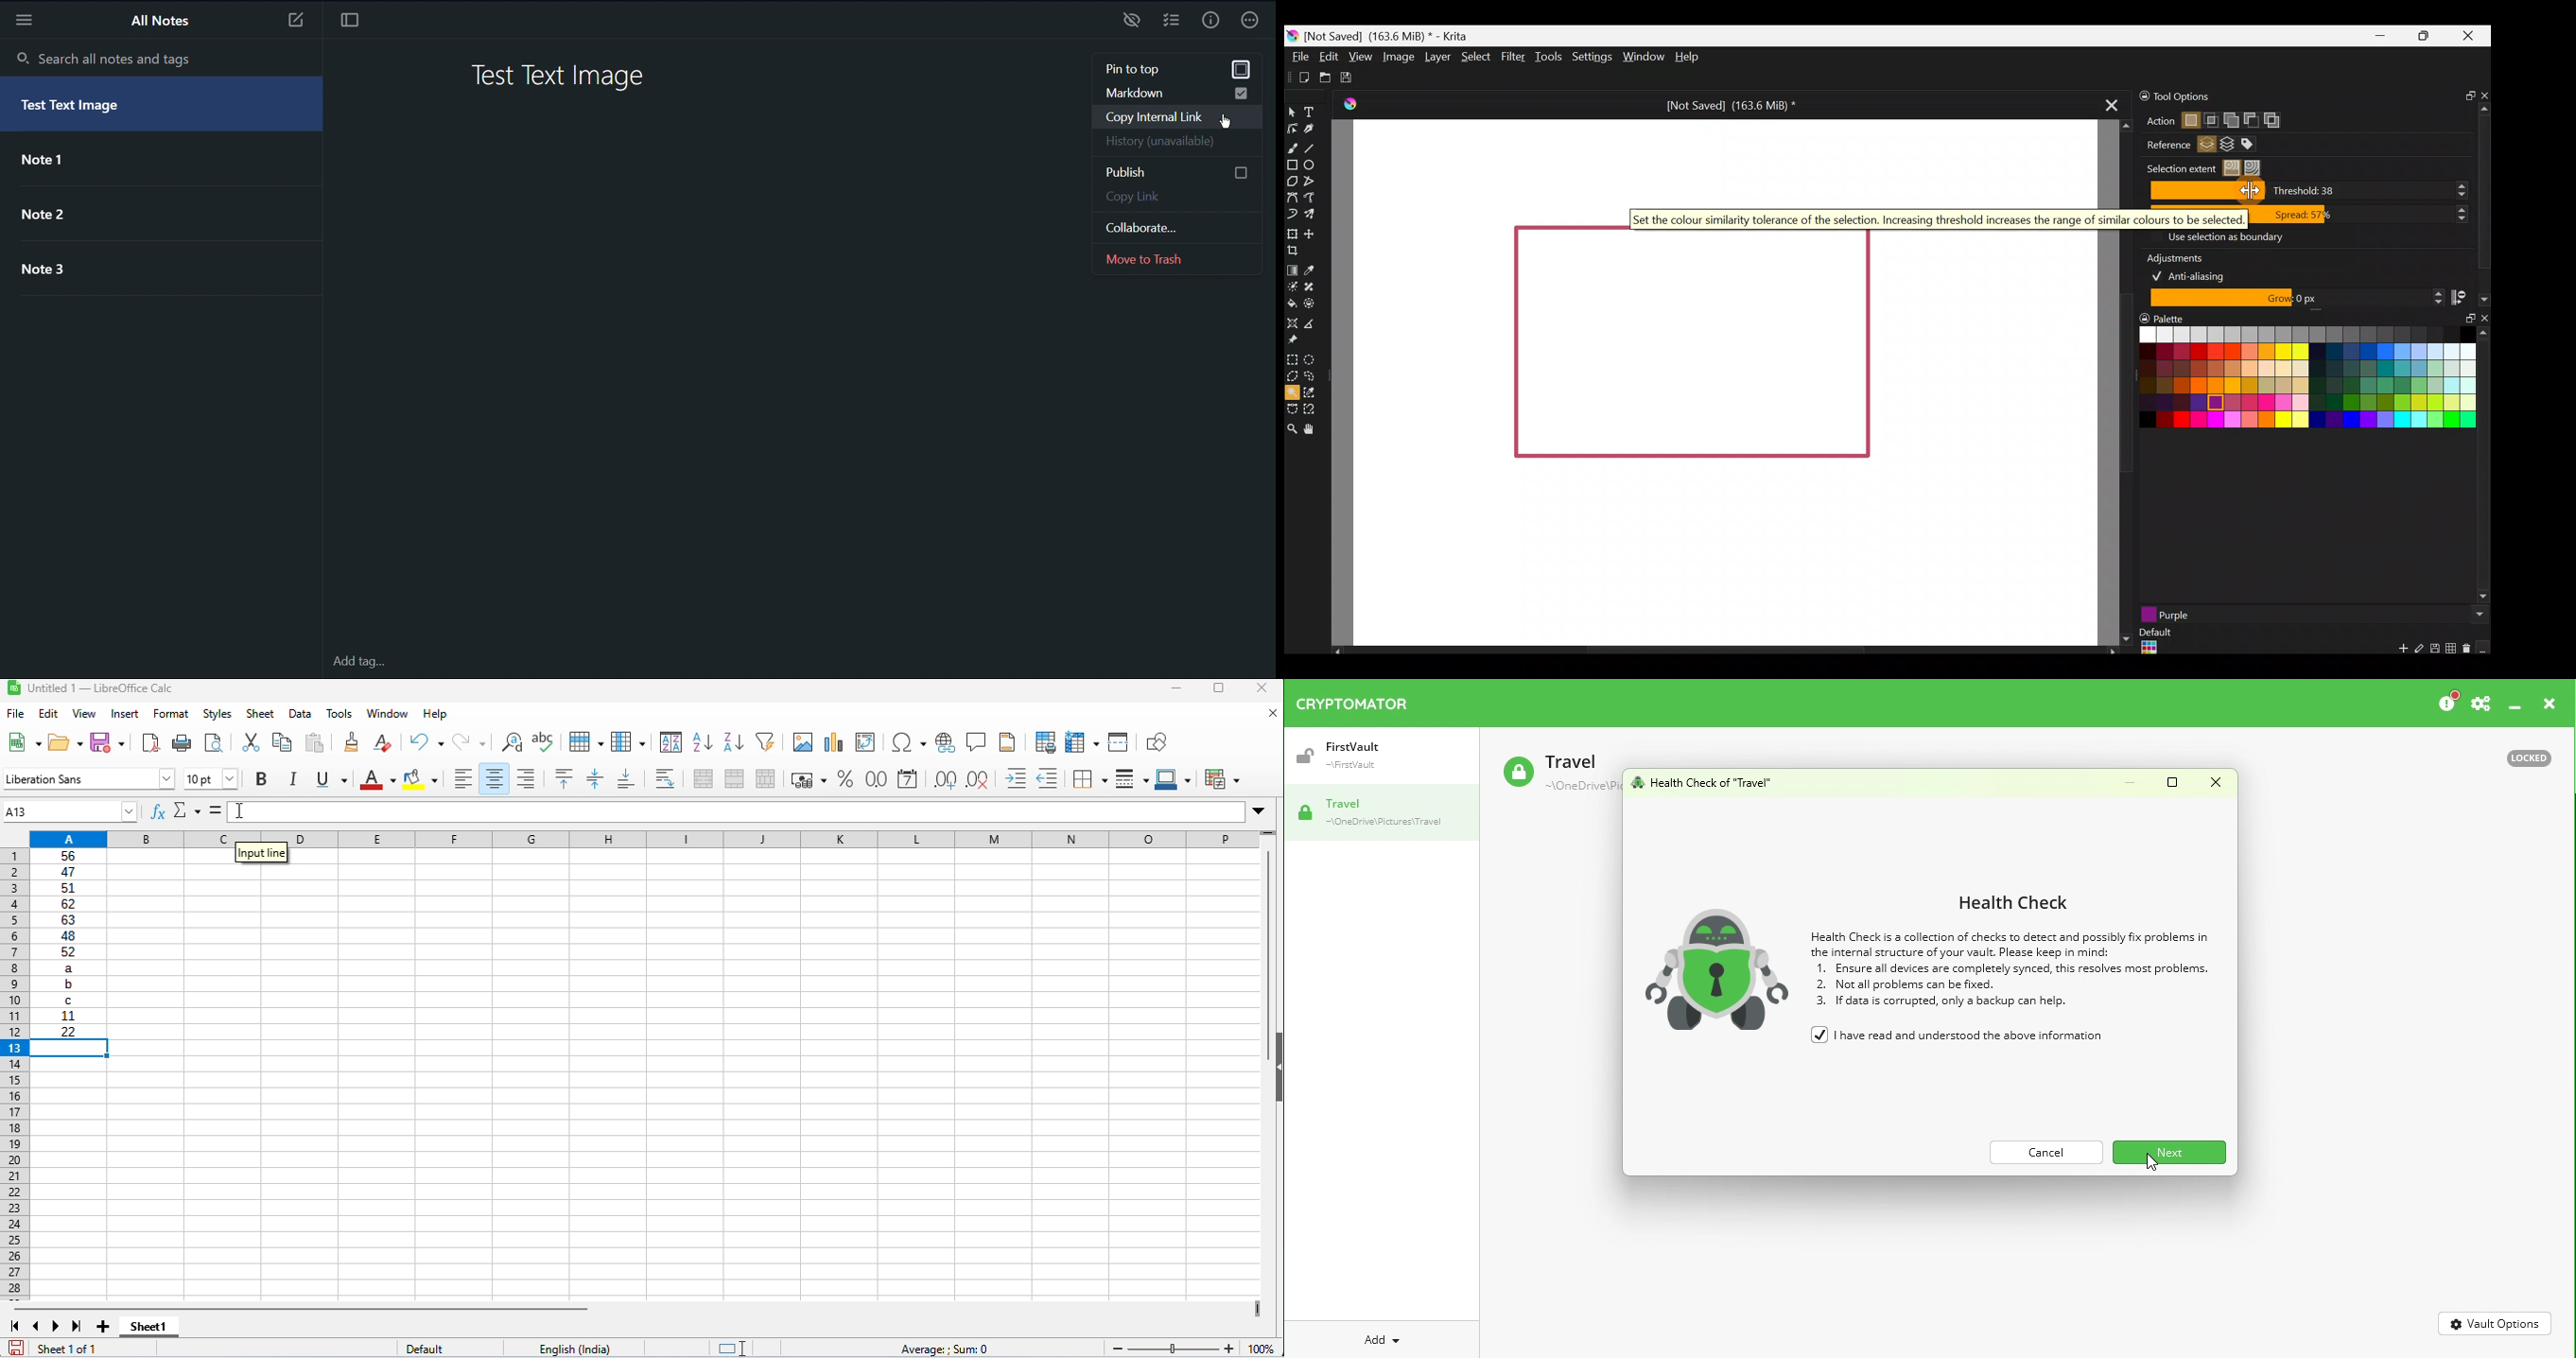 This screenshot has height=1372, width=2576. What do you see at coordinates (16, 1348) in the screenshot?
I see `save` at bounding box center [16, 1348].